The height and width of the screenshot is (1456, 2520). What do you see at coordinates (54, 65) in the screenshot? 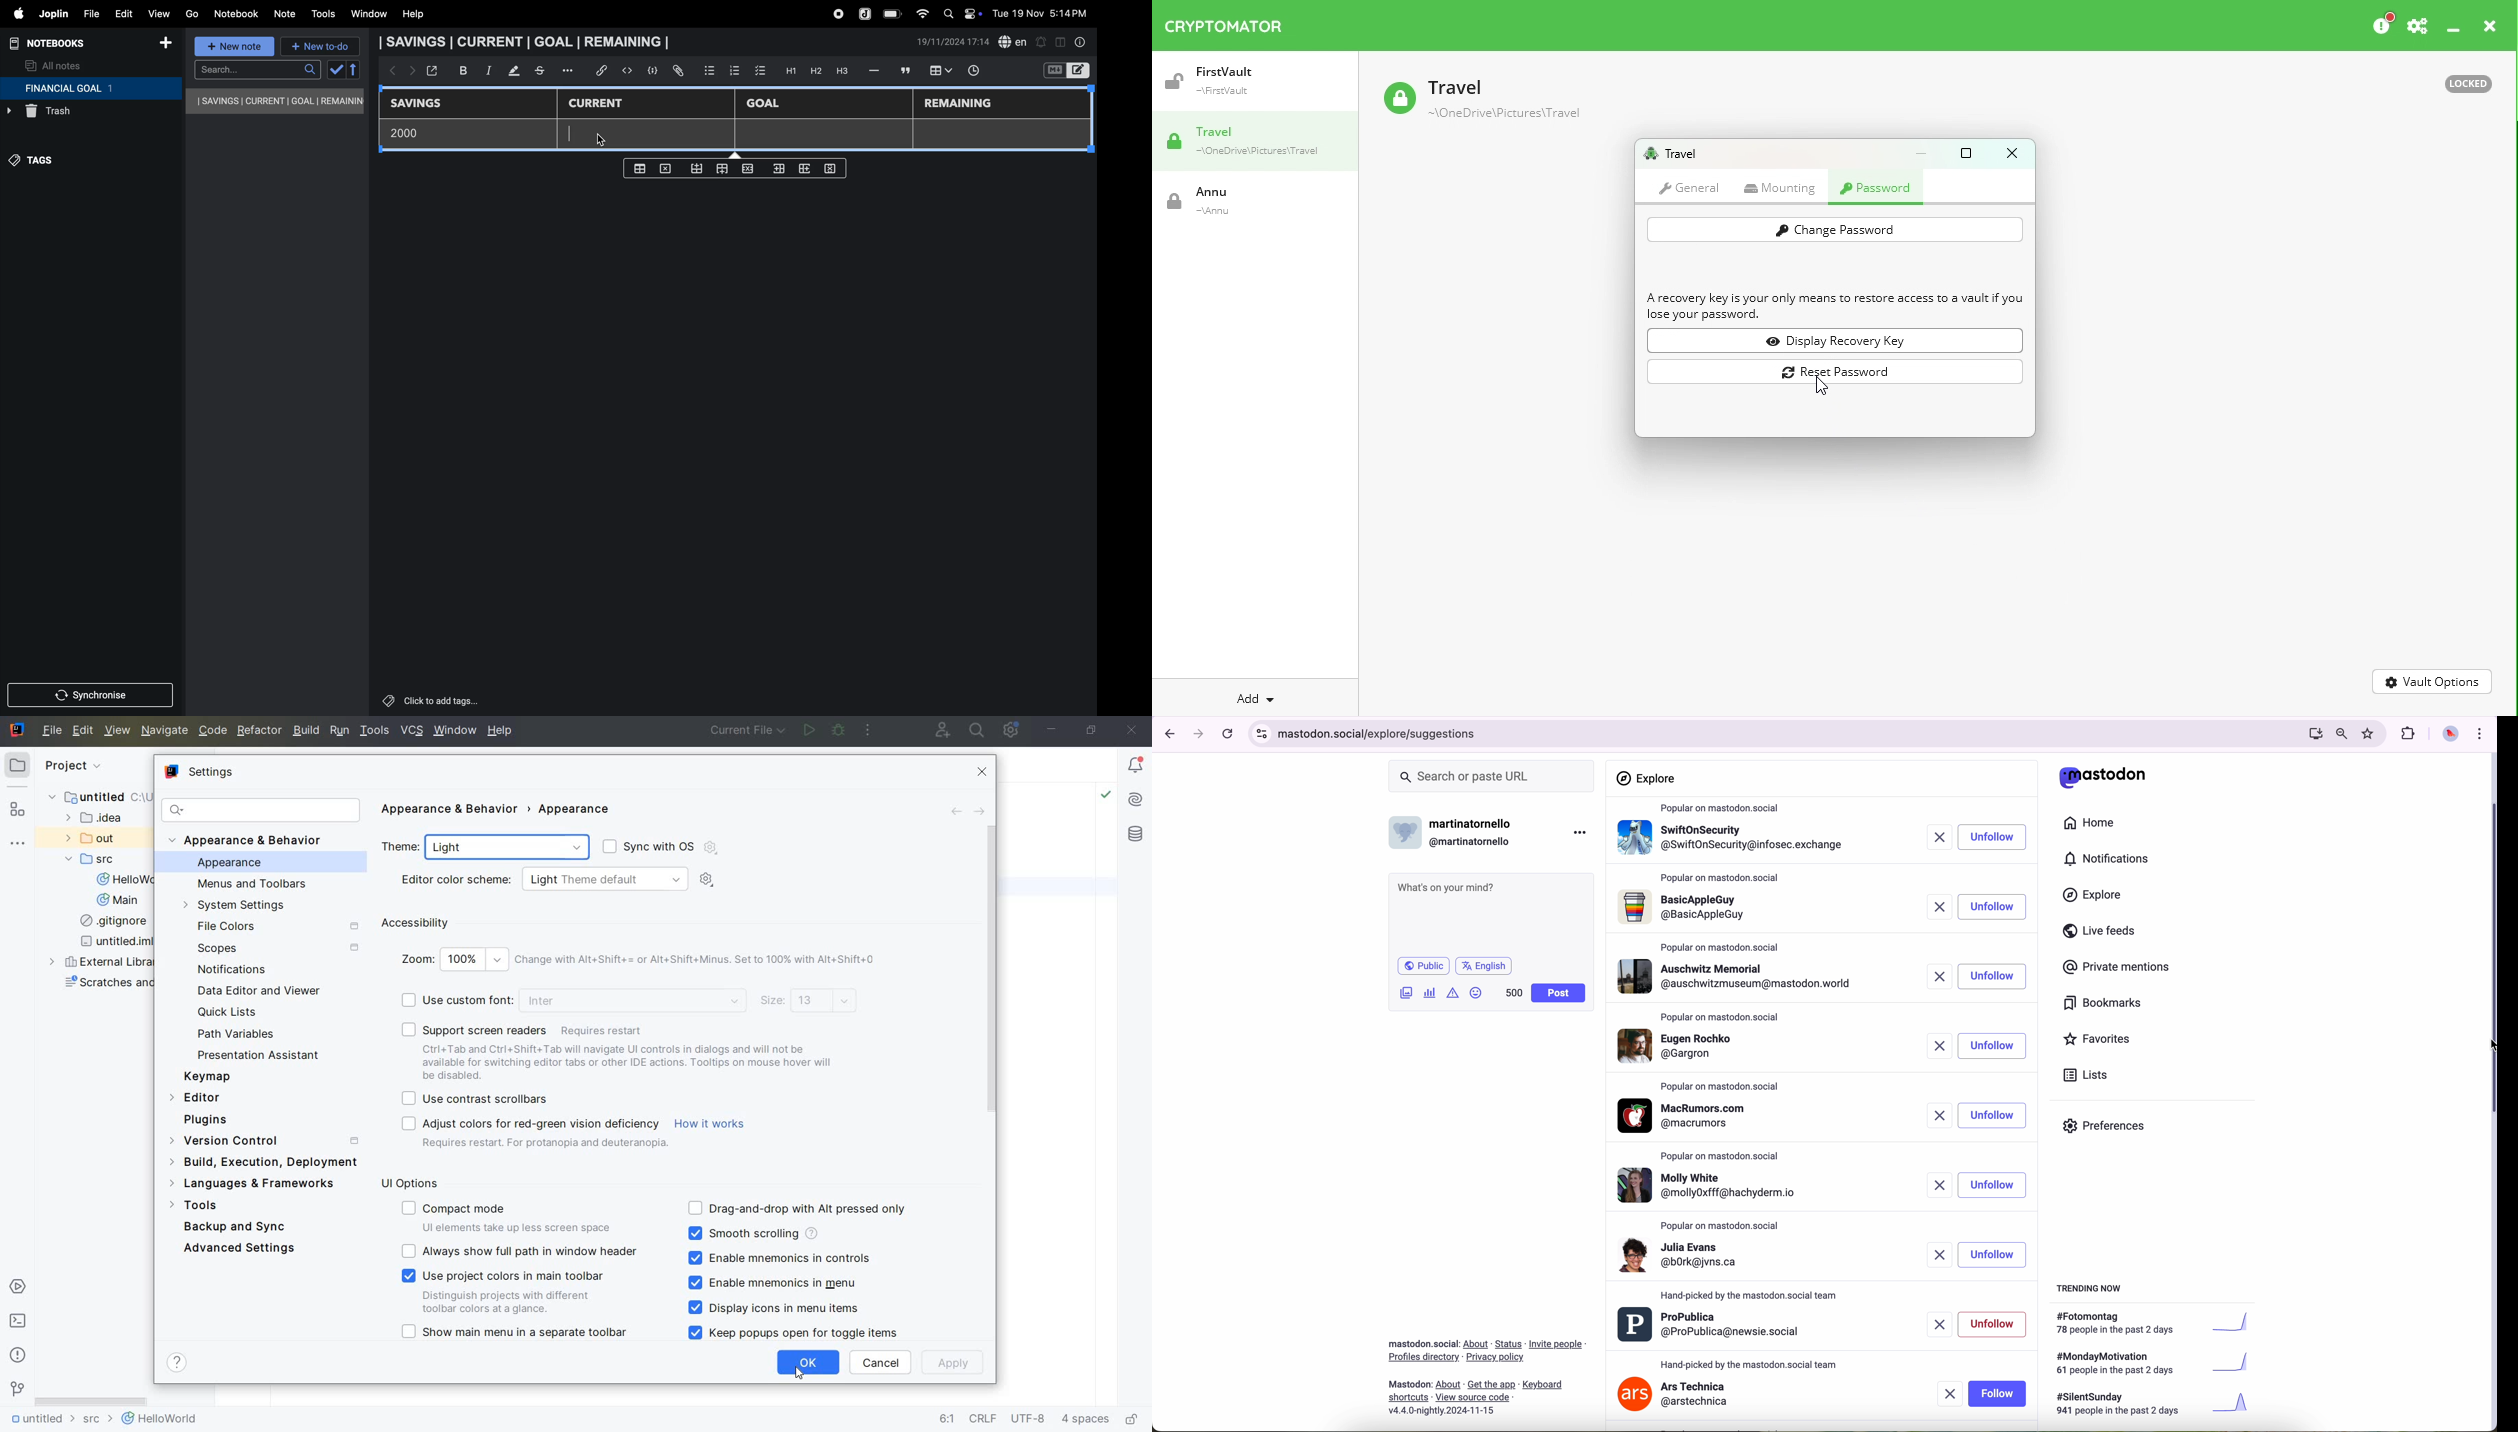
I see `all notes` at bounding box center [54, 65].